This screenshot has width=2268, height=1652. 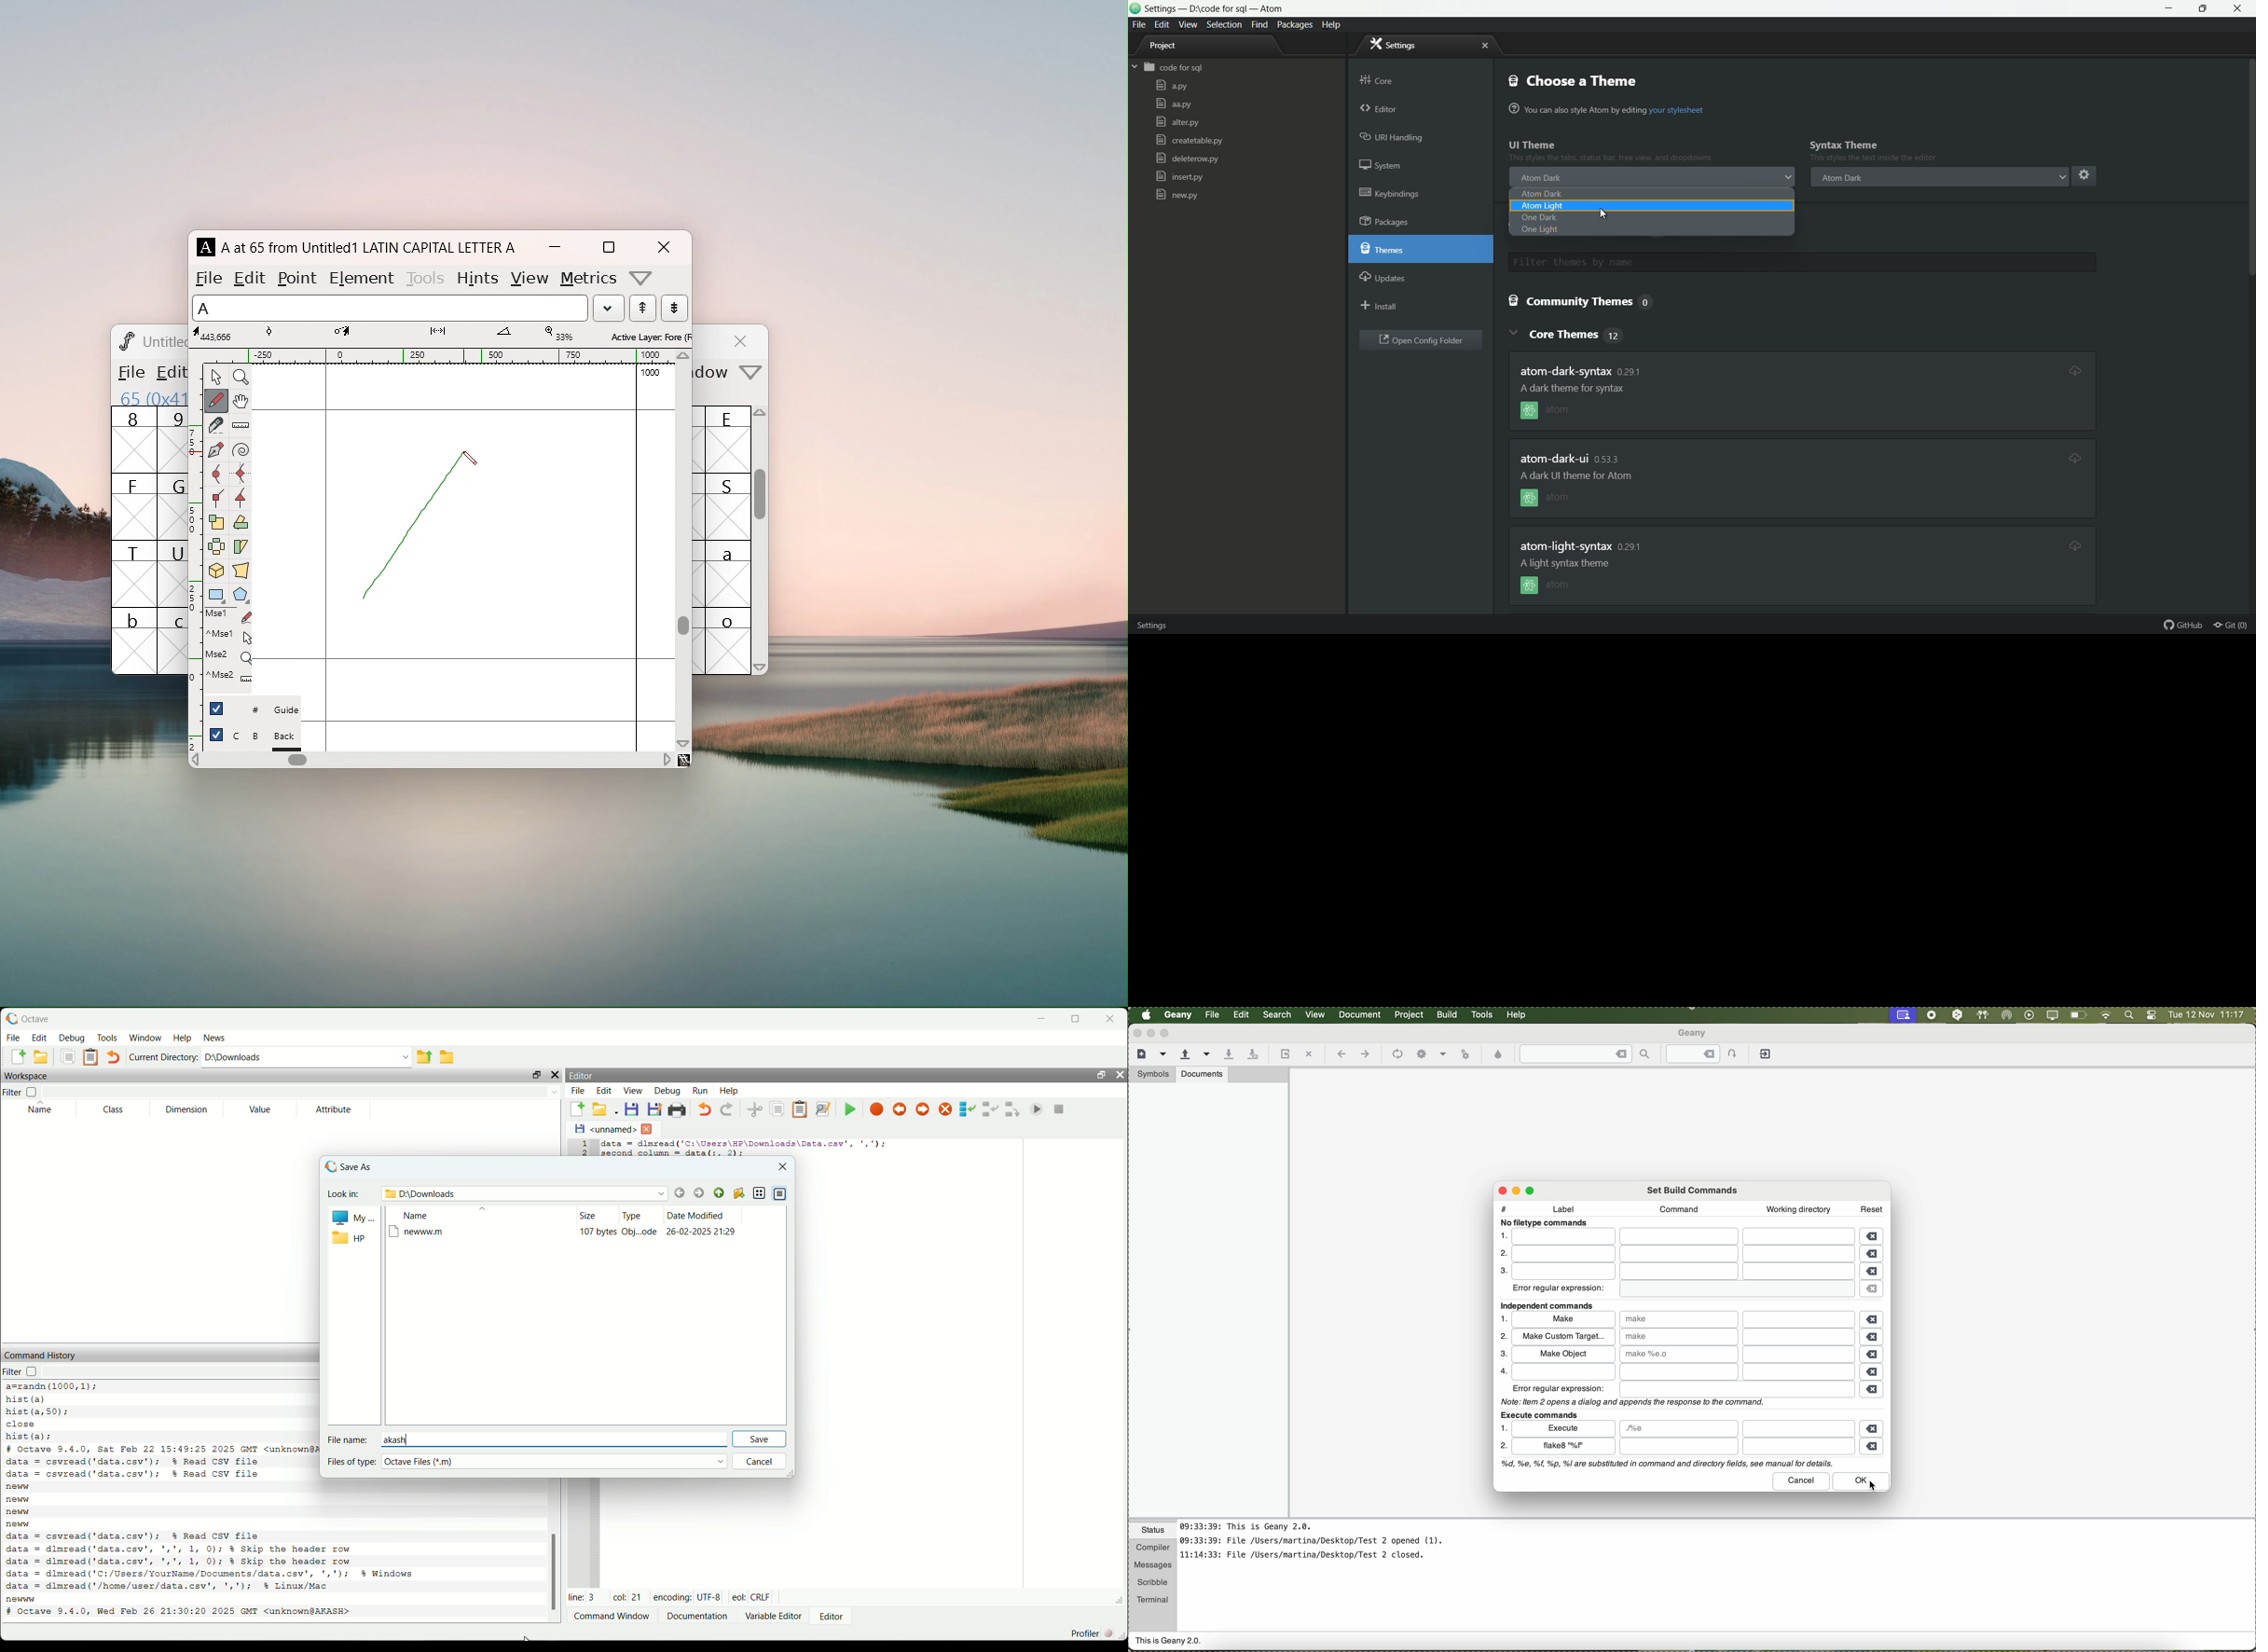 I want to click on find menu, so click(x=1259, y=25).